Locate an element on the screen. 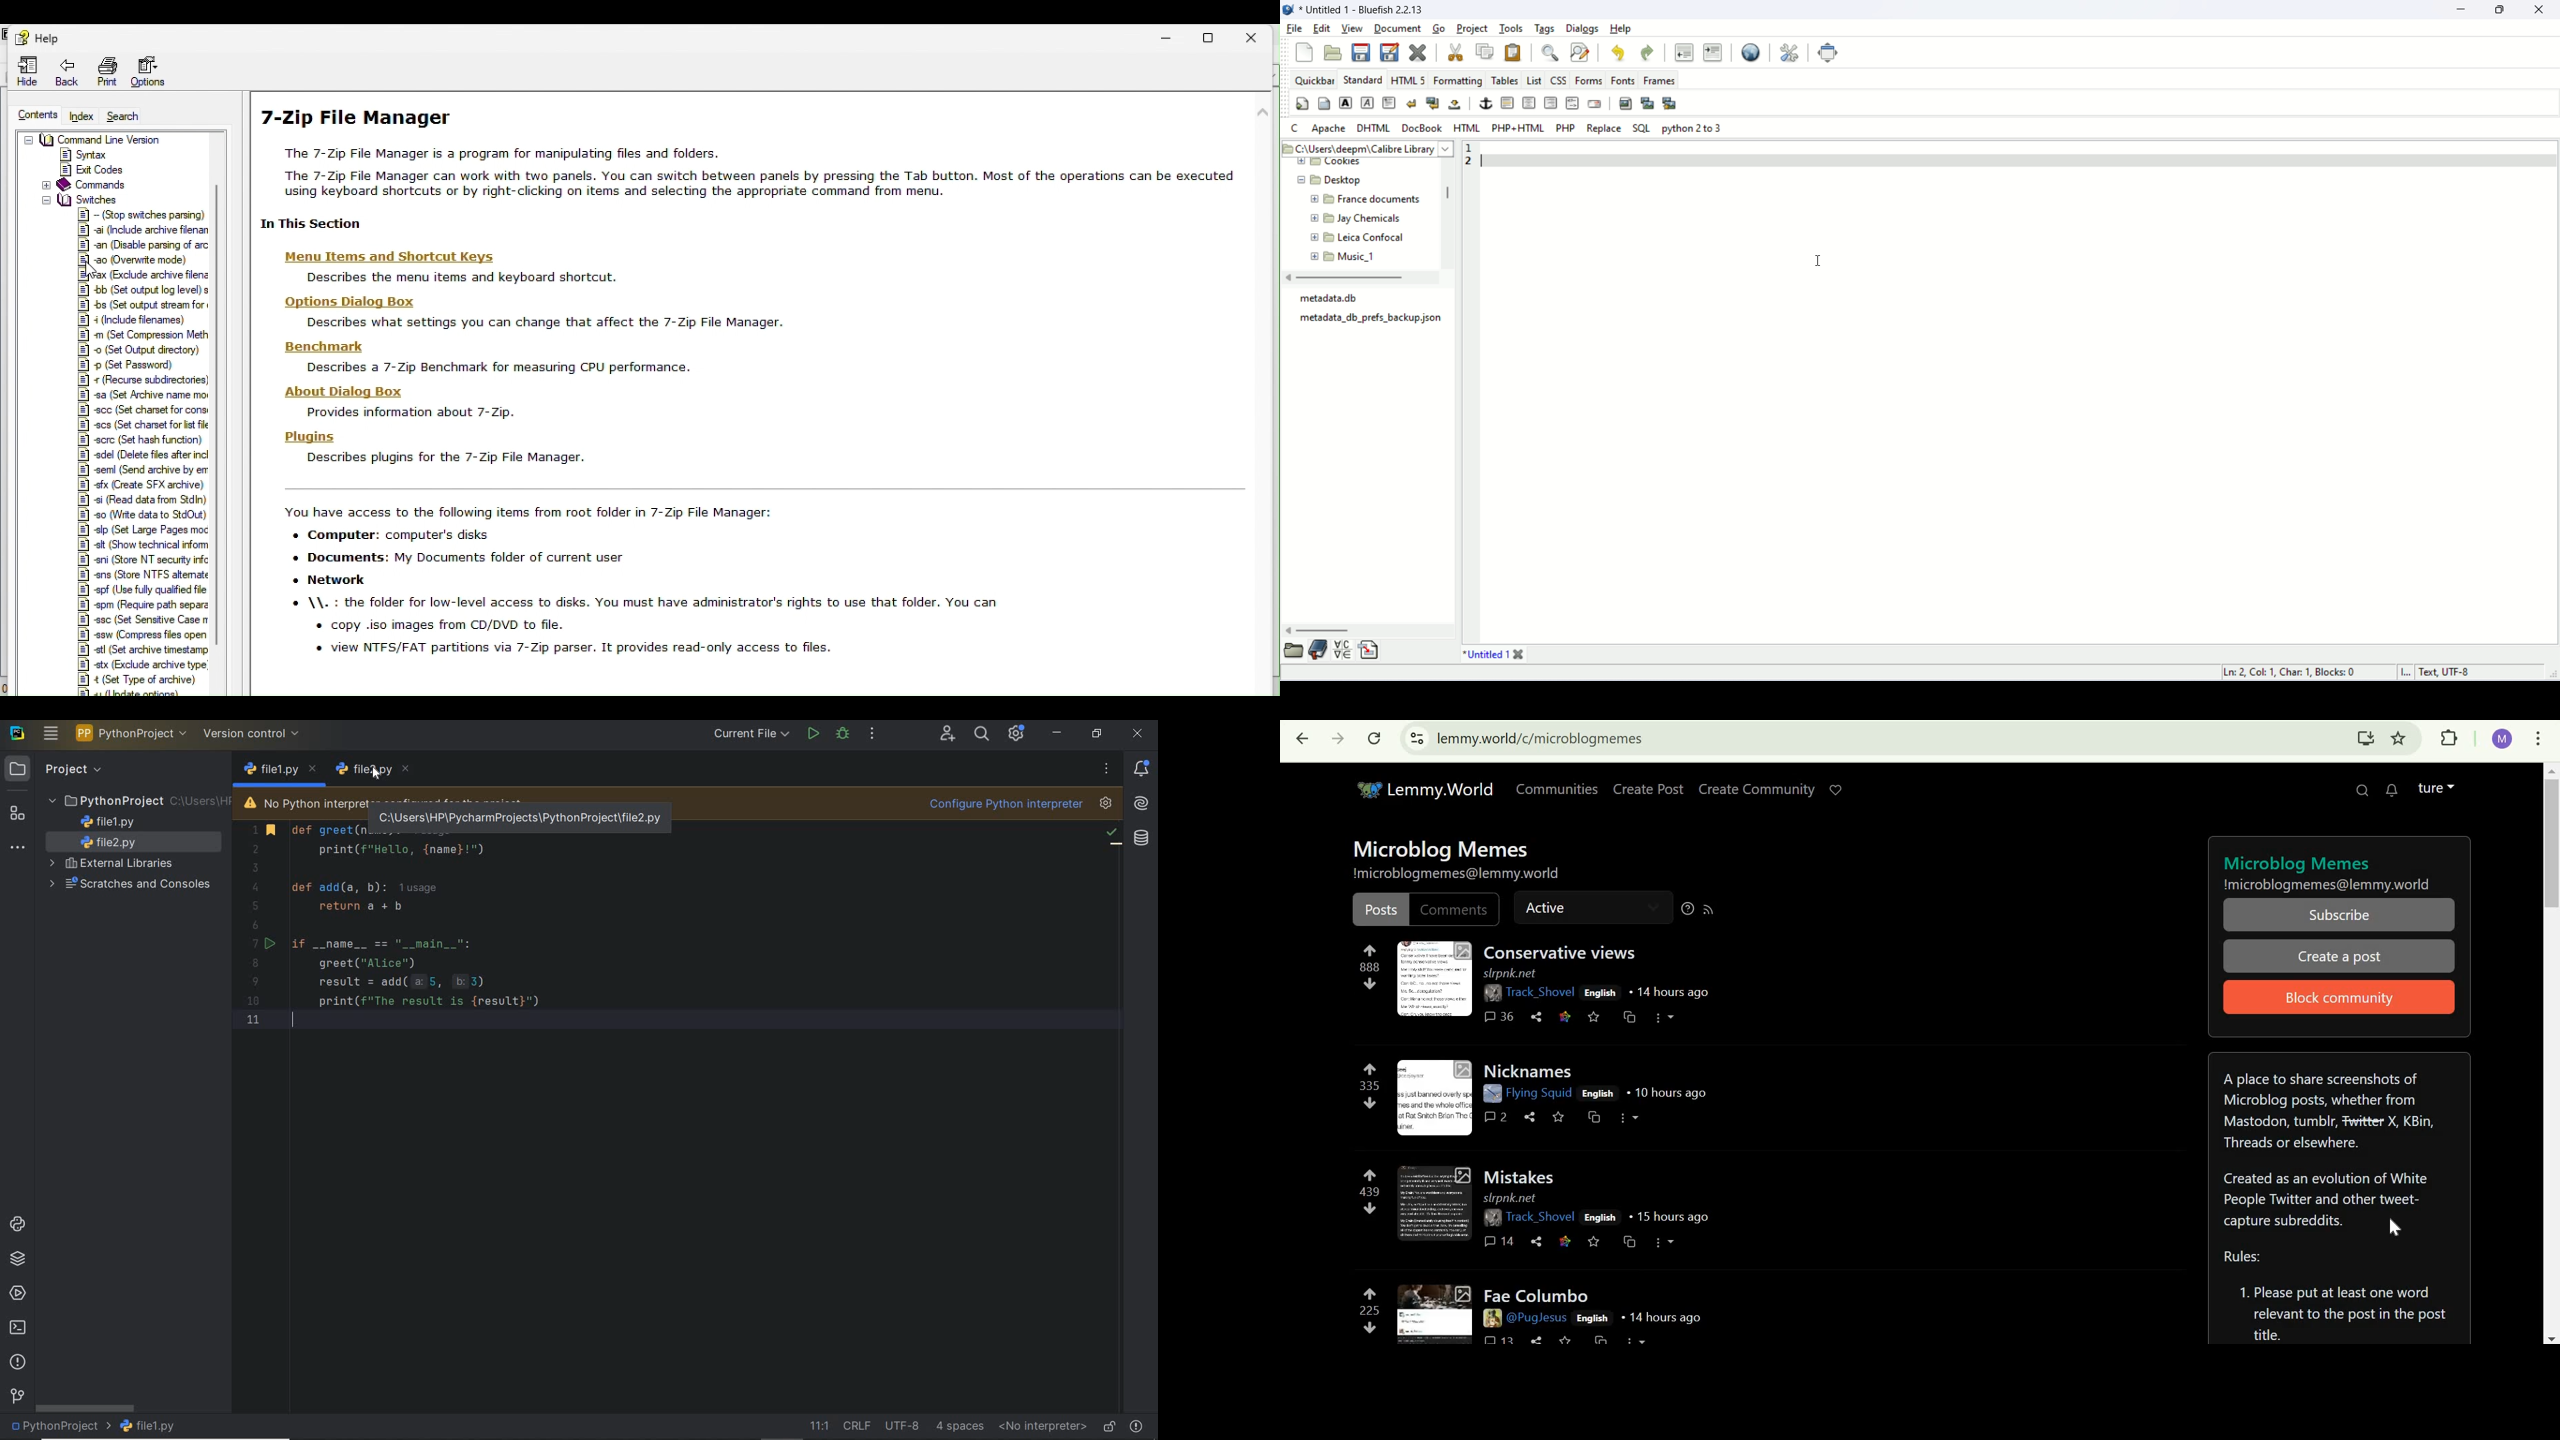 The width and height of the screenshot is (2576, 1456). tables is located at coordinates (1503, 81).